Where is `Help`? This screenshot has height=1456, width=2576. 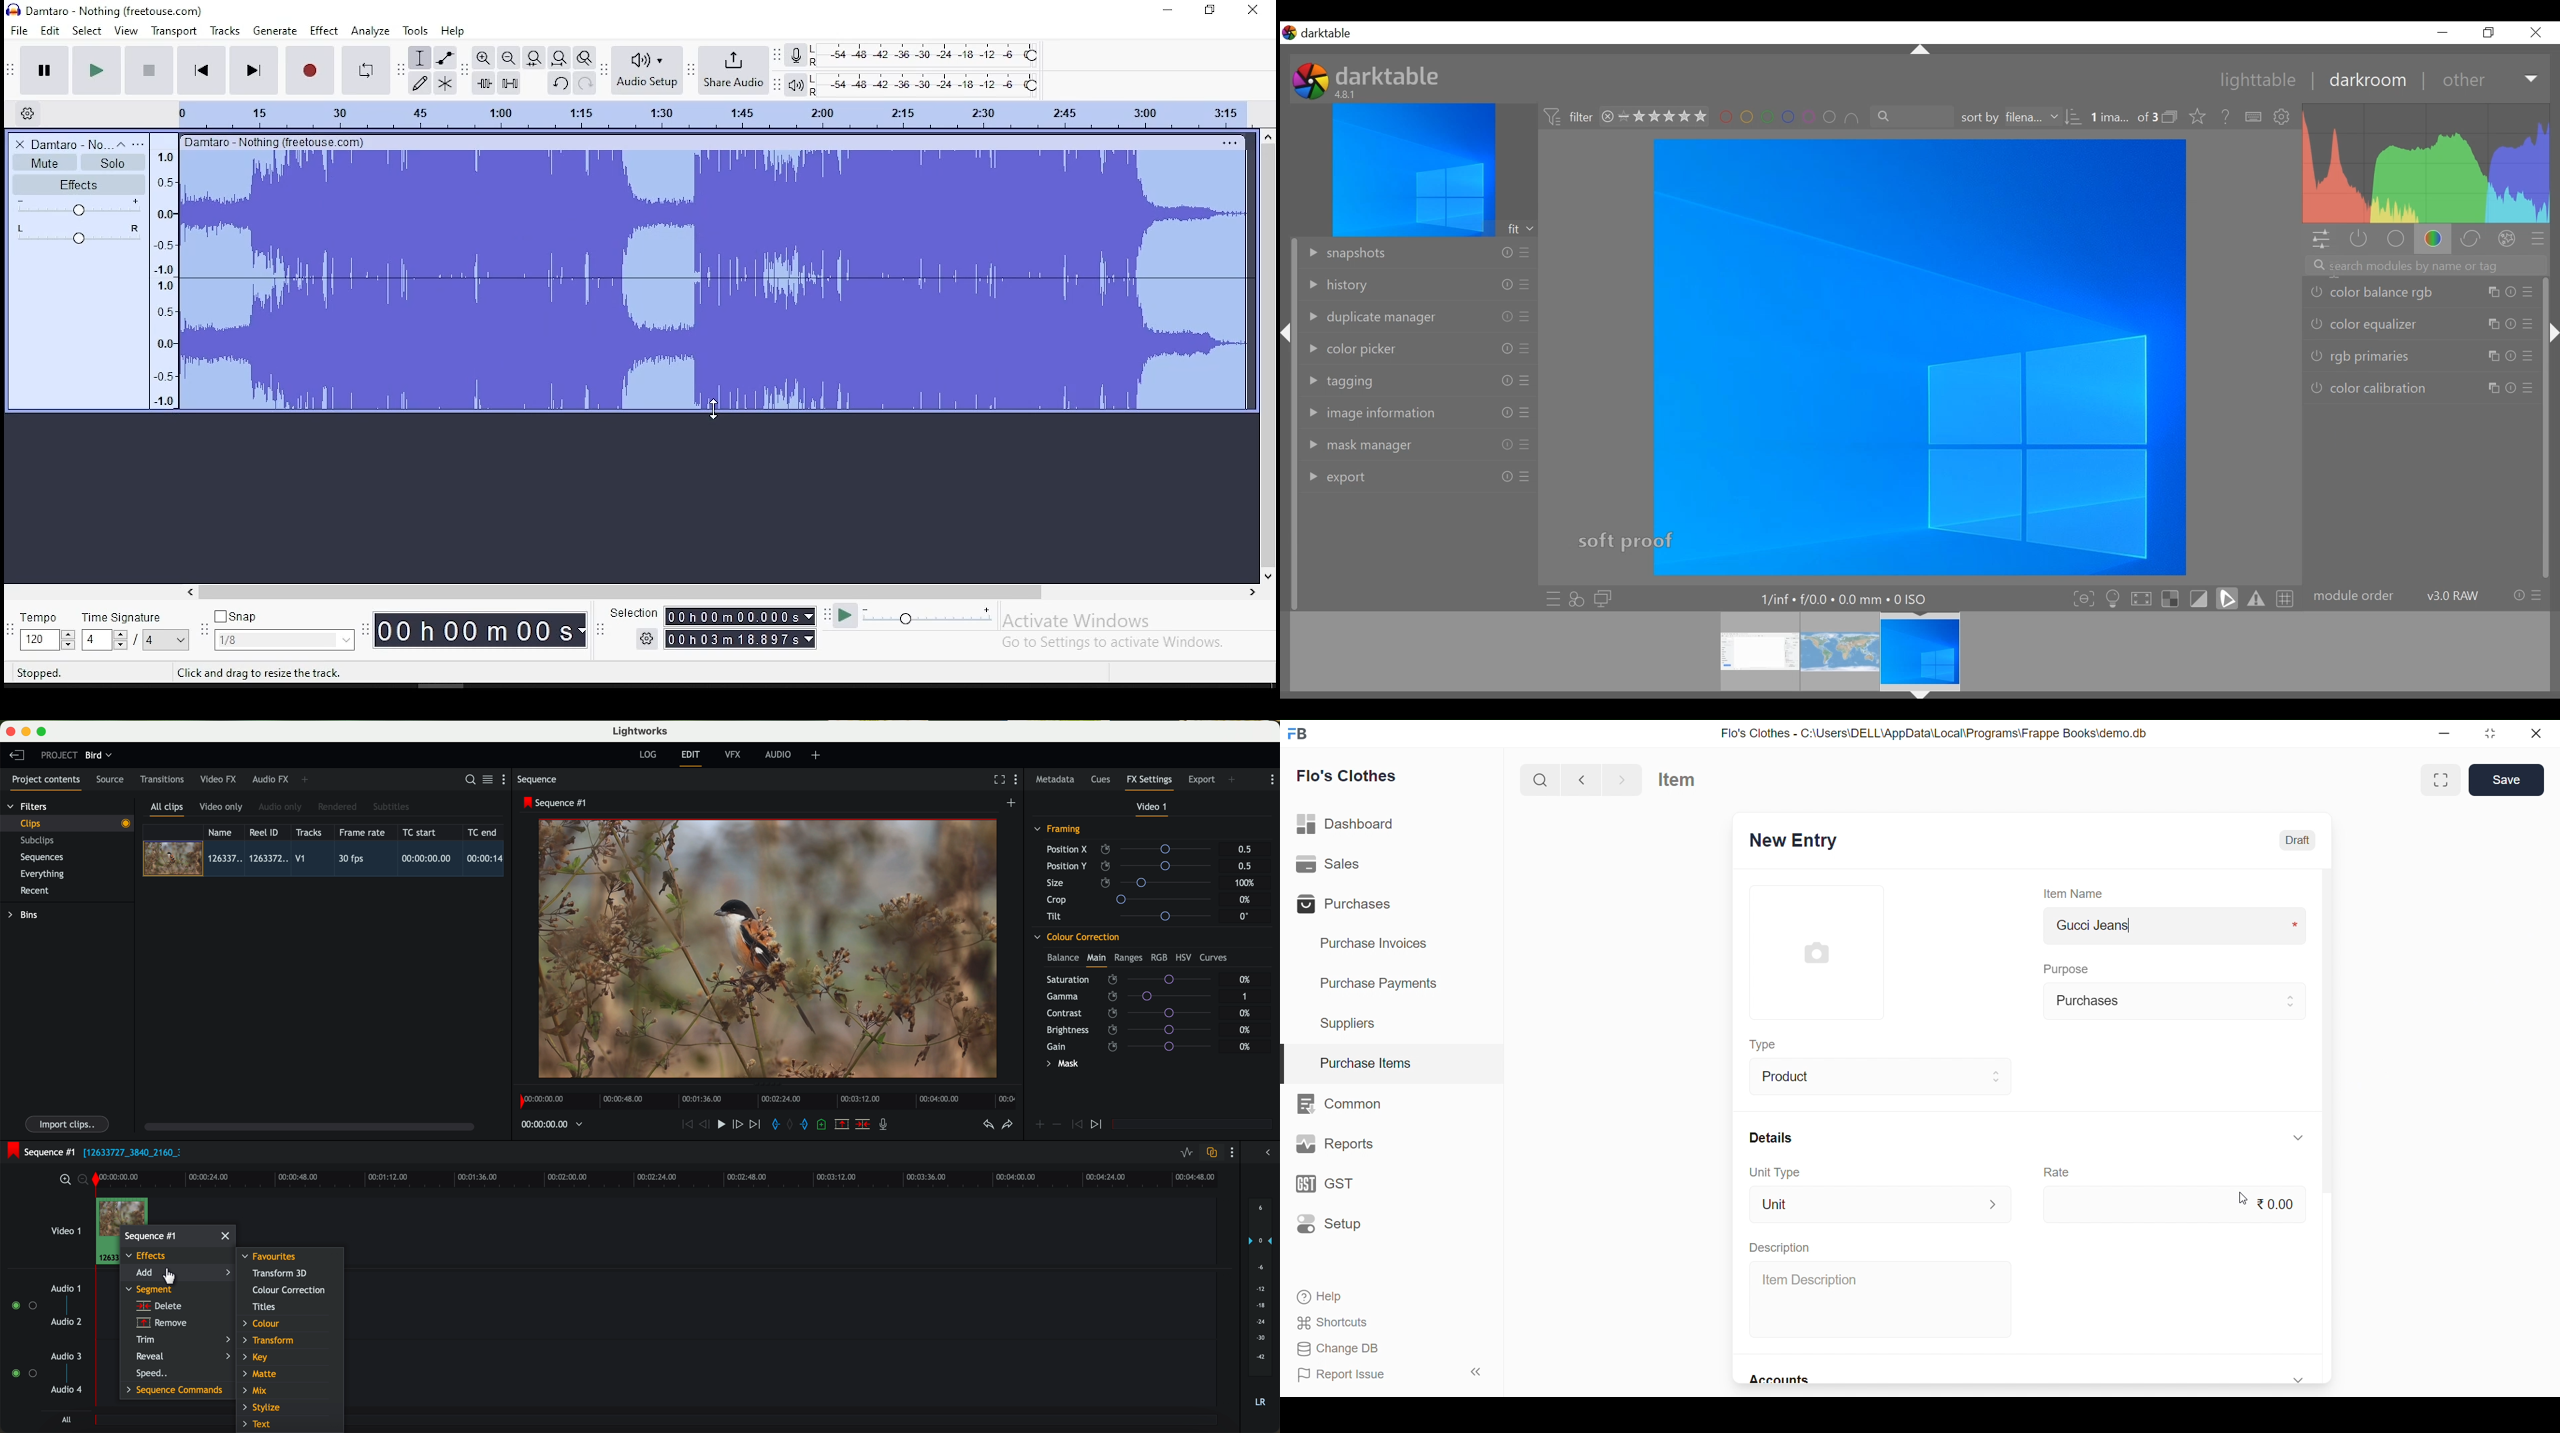
Help is located at coordinates (1385, 1295).